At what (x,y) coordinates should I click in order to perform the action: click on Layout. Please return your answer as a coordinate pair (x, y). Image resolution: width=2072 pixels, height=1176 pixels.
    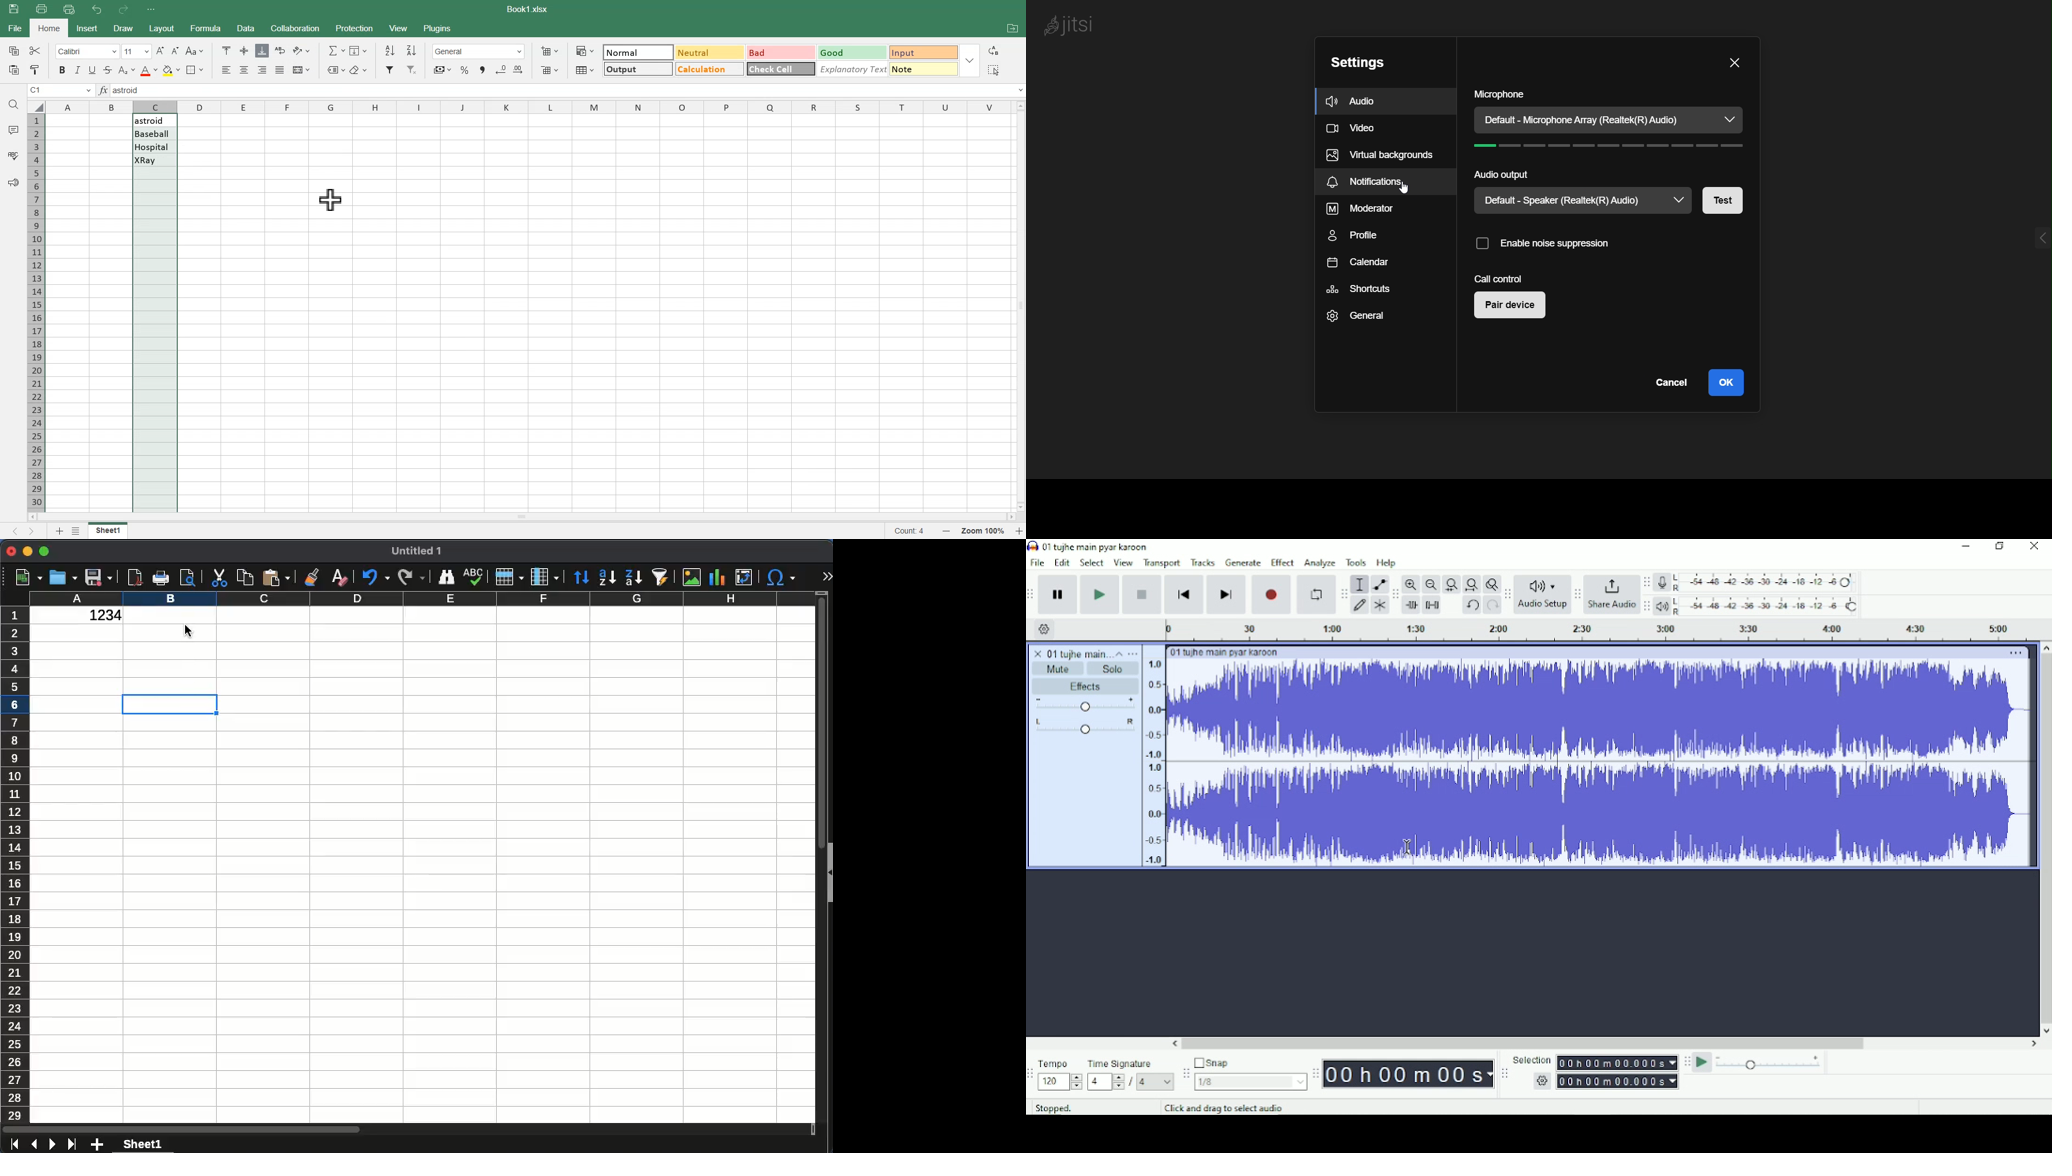
    Looking at the image, I should click on (161, 28).